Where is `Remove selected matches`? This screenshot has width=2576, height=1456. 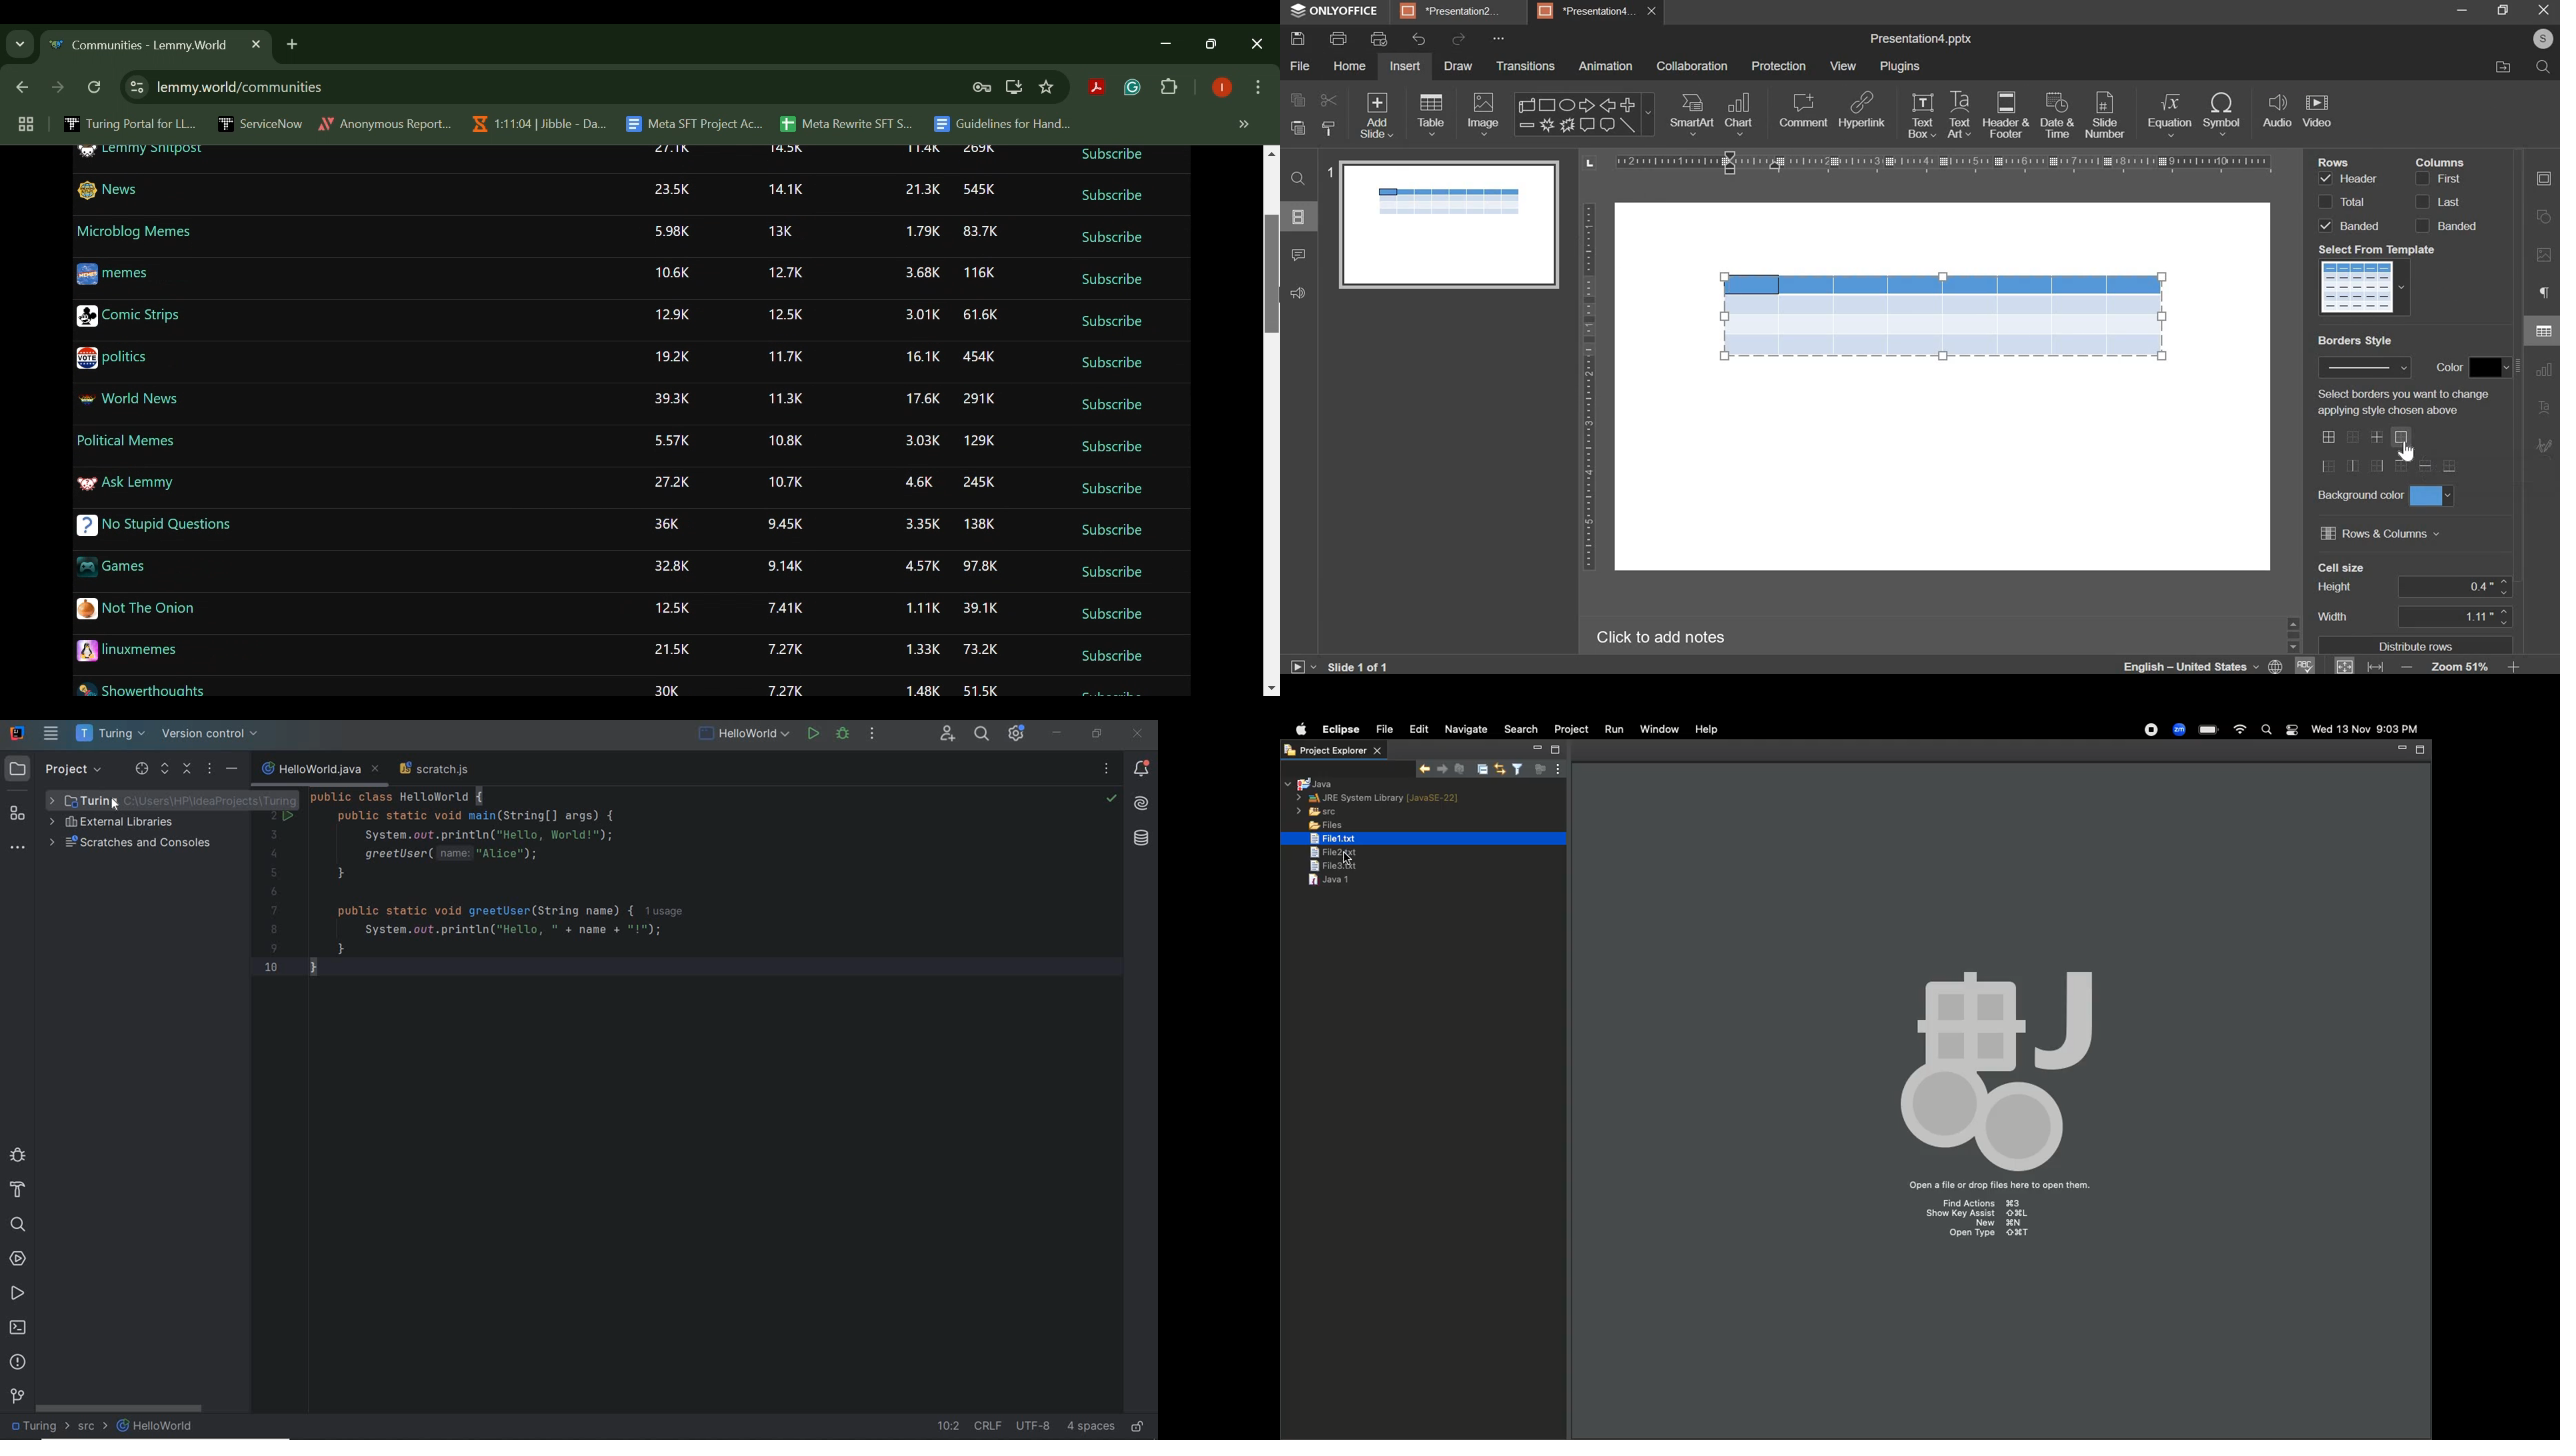 Remove selected matches is located at coordinates (1459, 768).